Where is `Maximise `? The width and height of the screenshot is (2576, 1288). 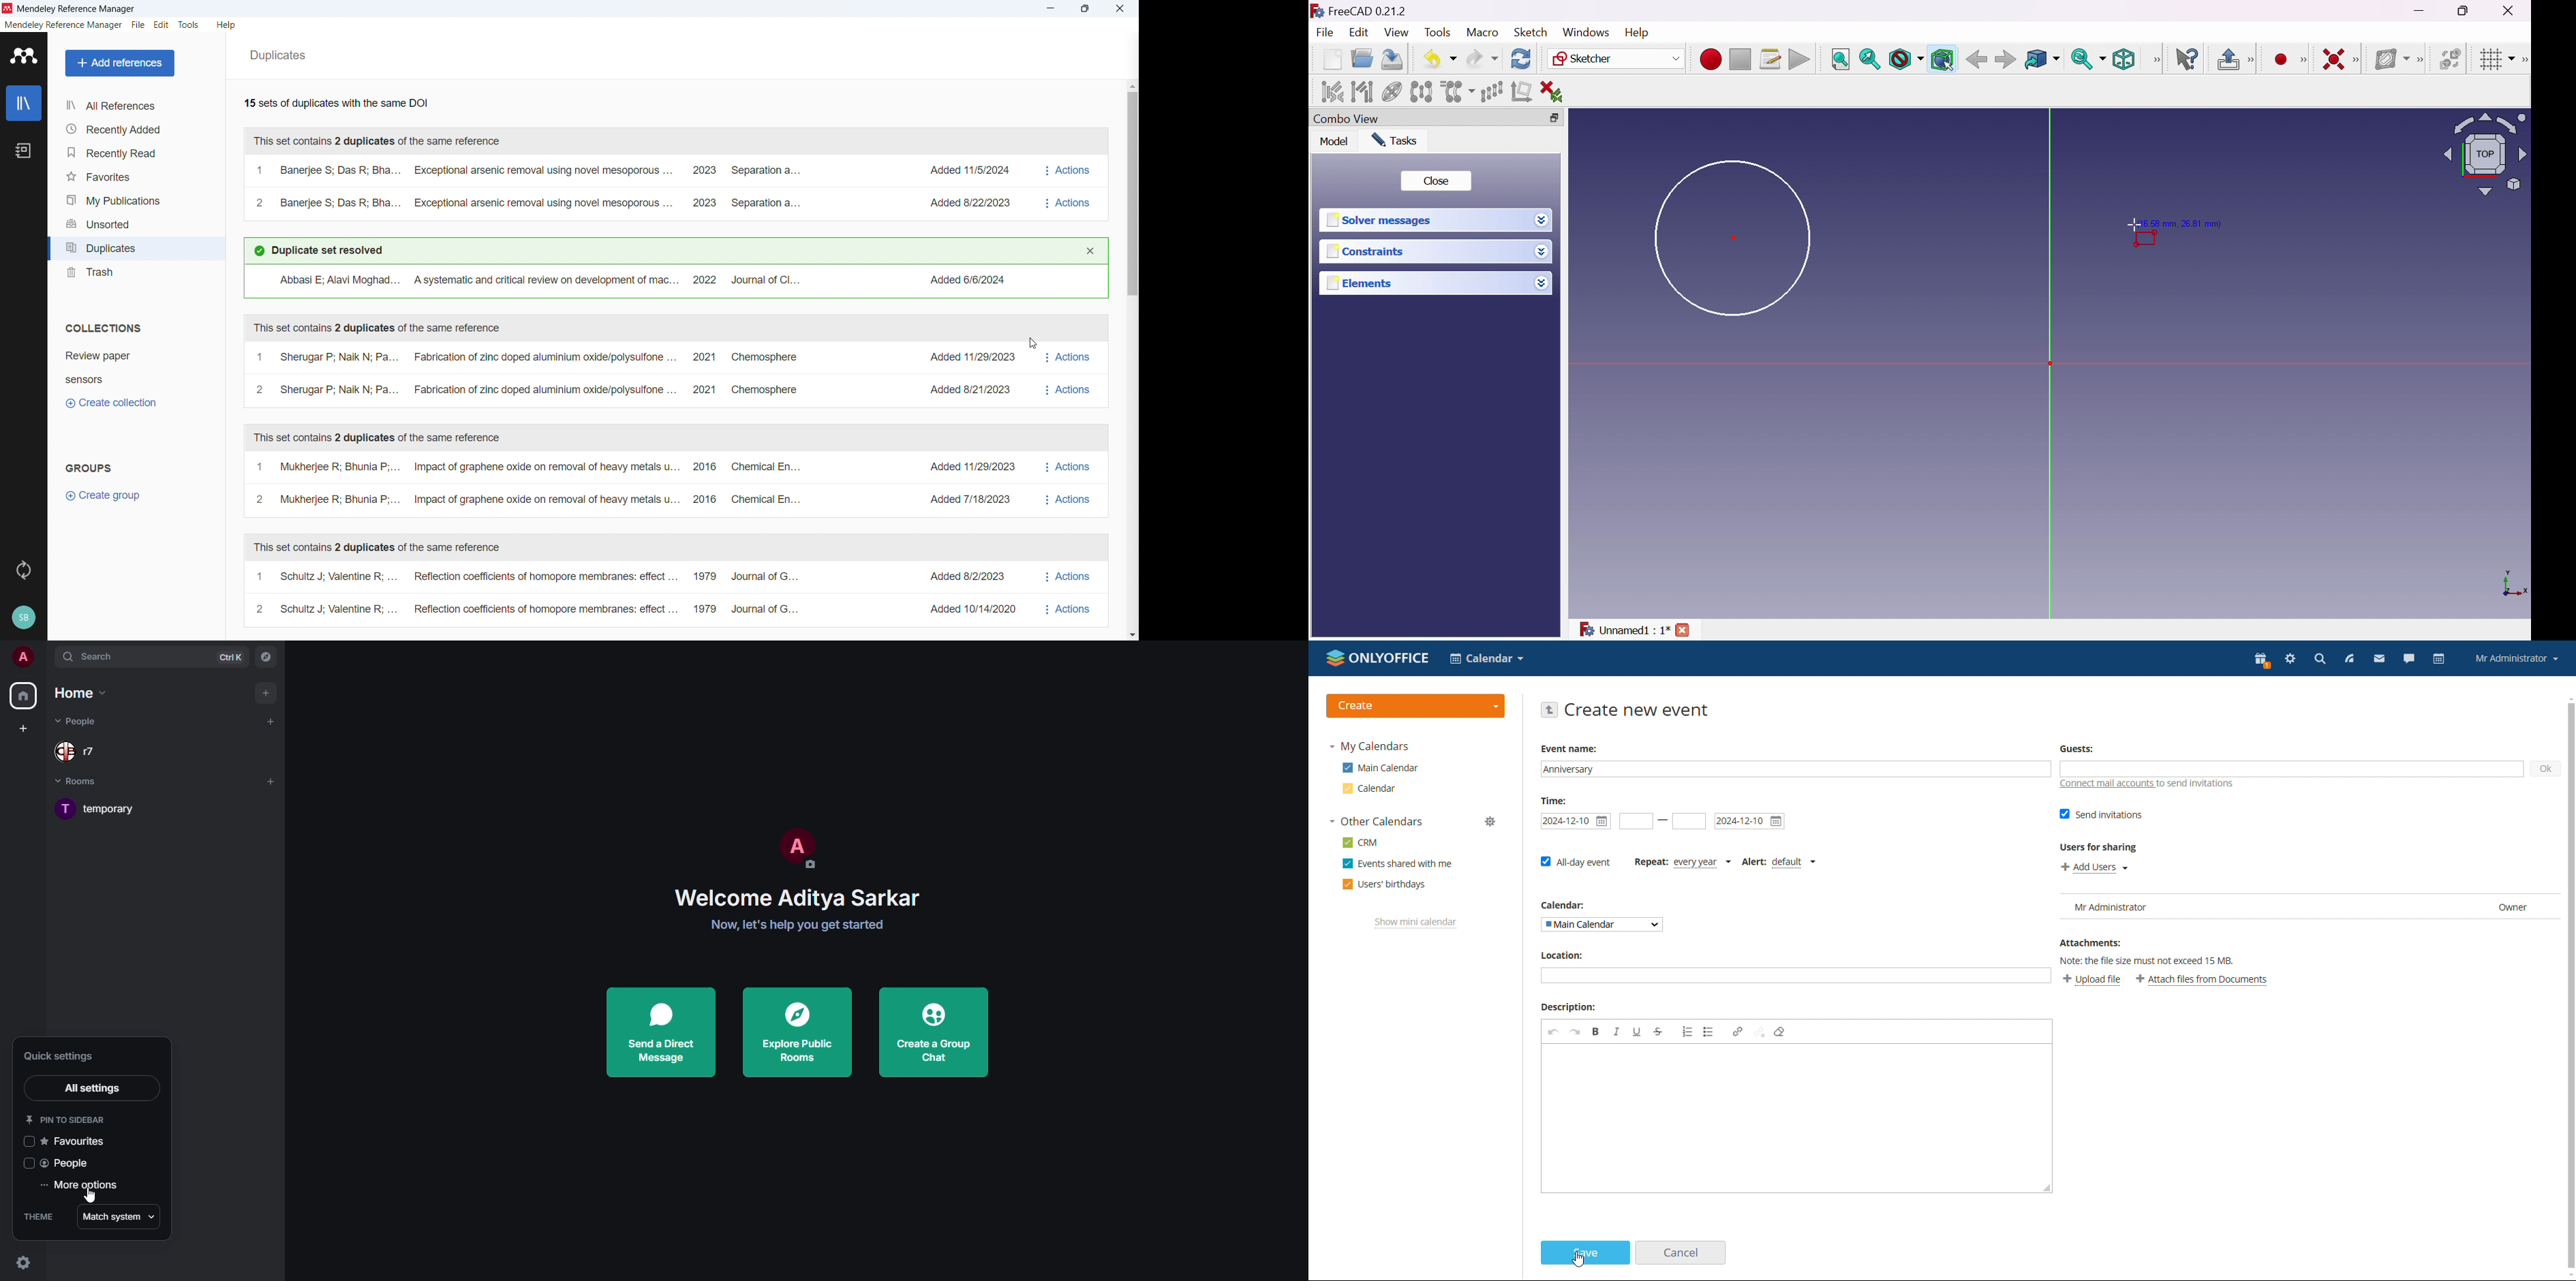 Maximise  is located at coordinates (1084, 9).